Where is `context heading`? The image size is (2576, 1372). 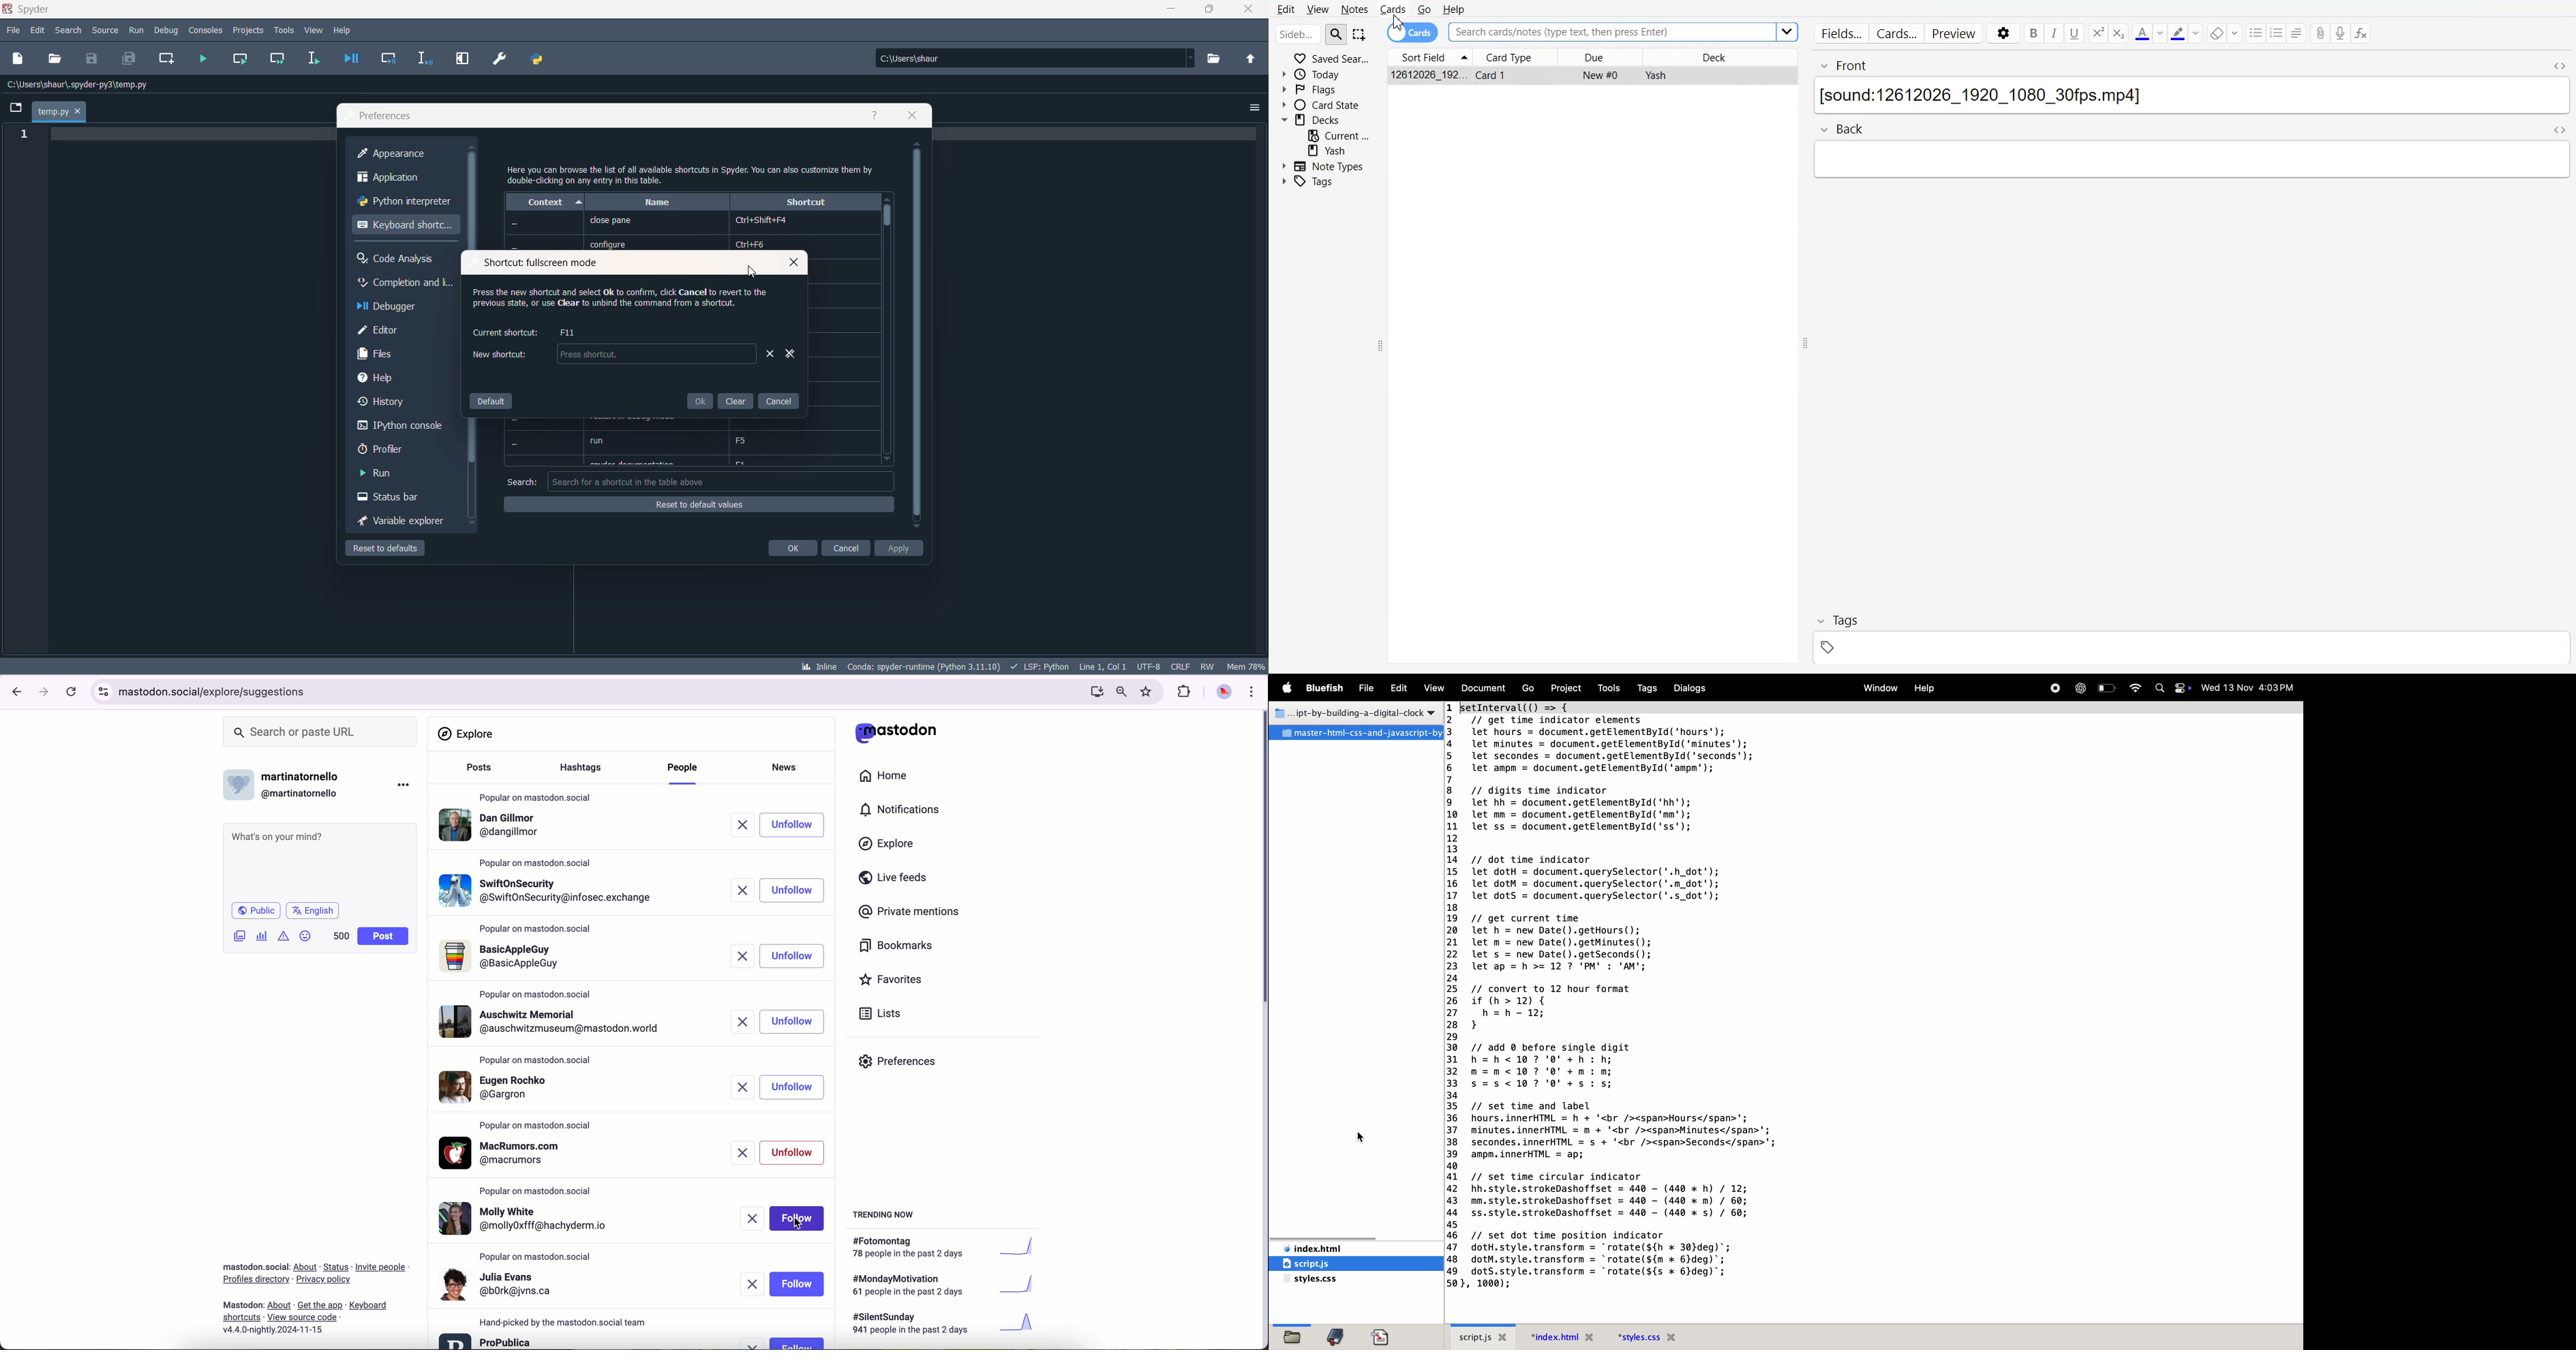 context heading is located at coordinates (545, 202).